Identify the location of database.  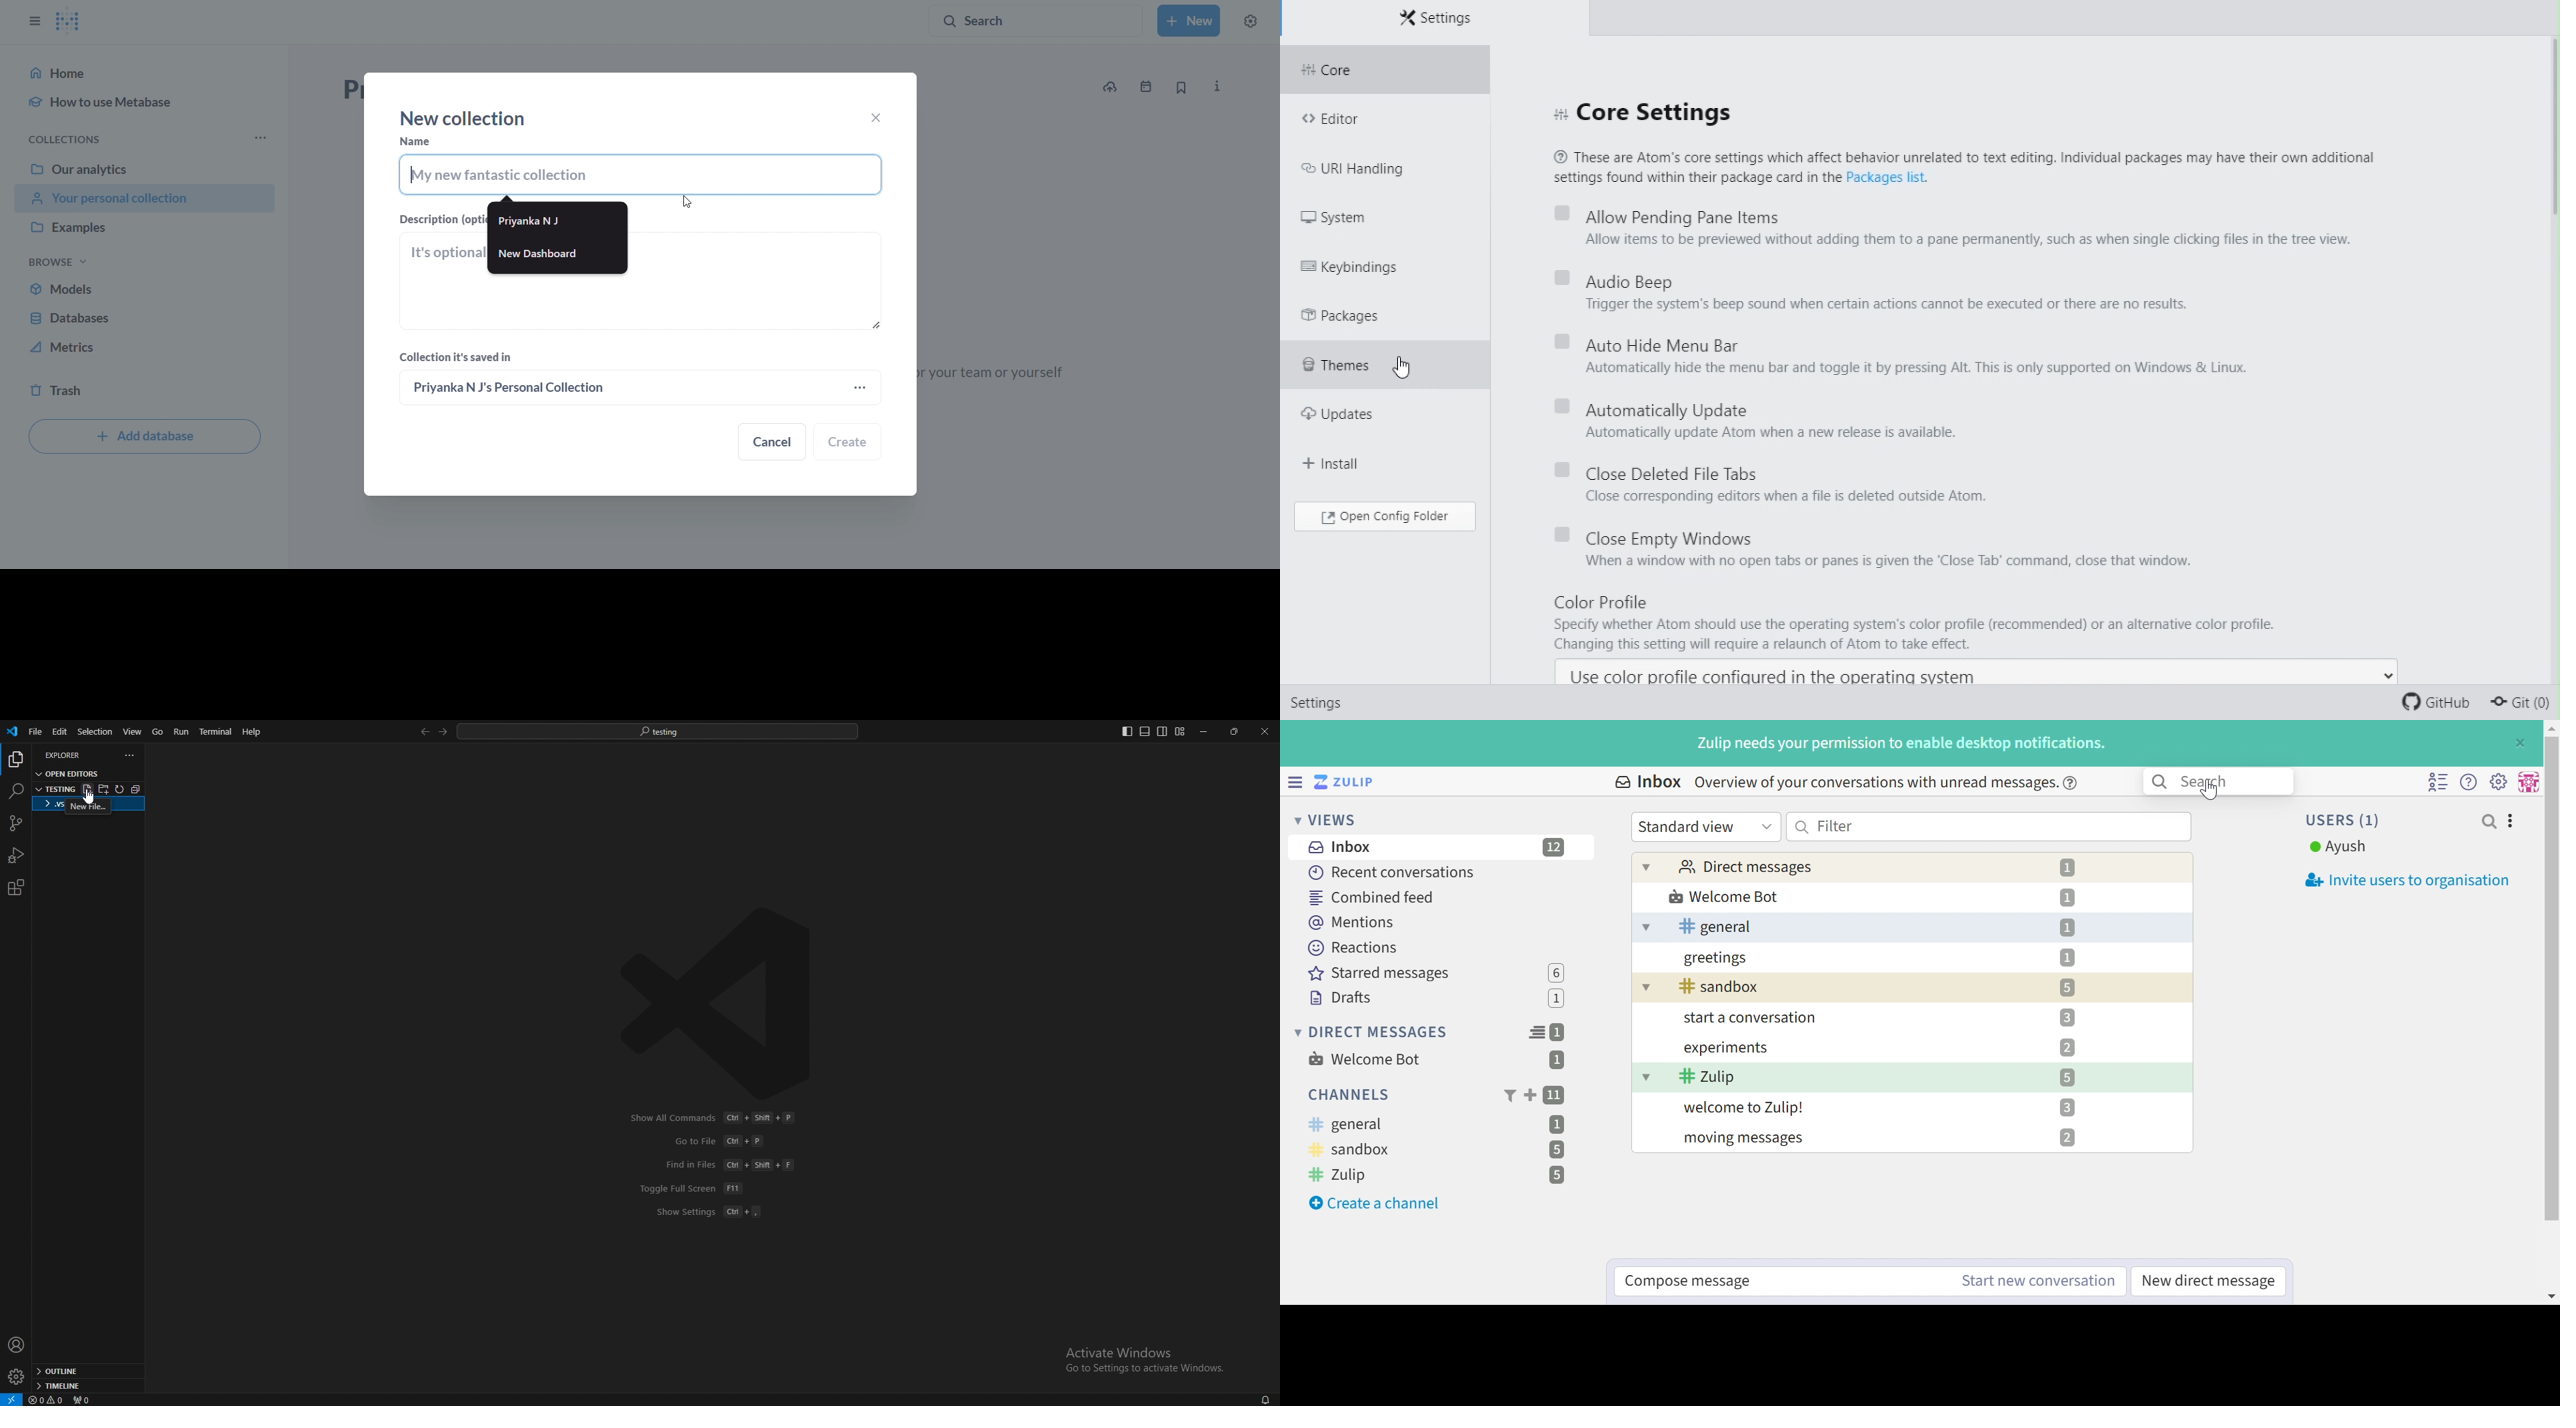
(144, 317).